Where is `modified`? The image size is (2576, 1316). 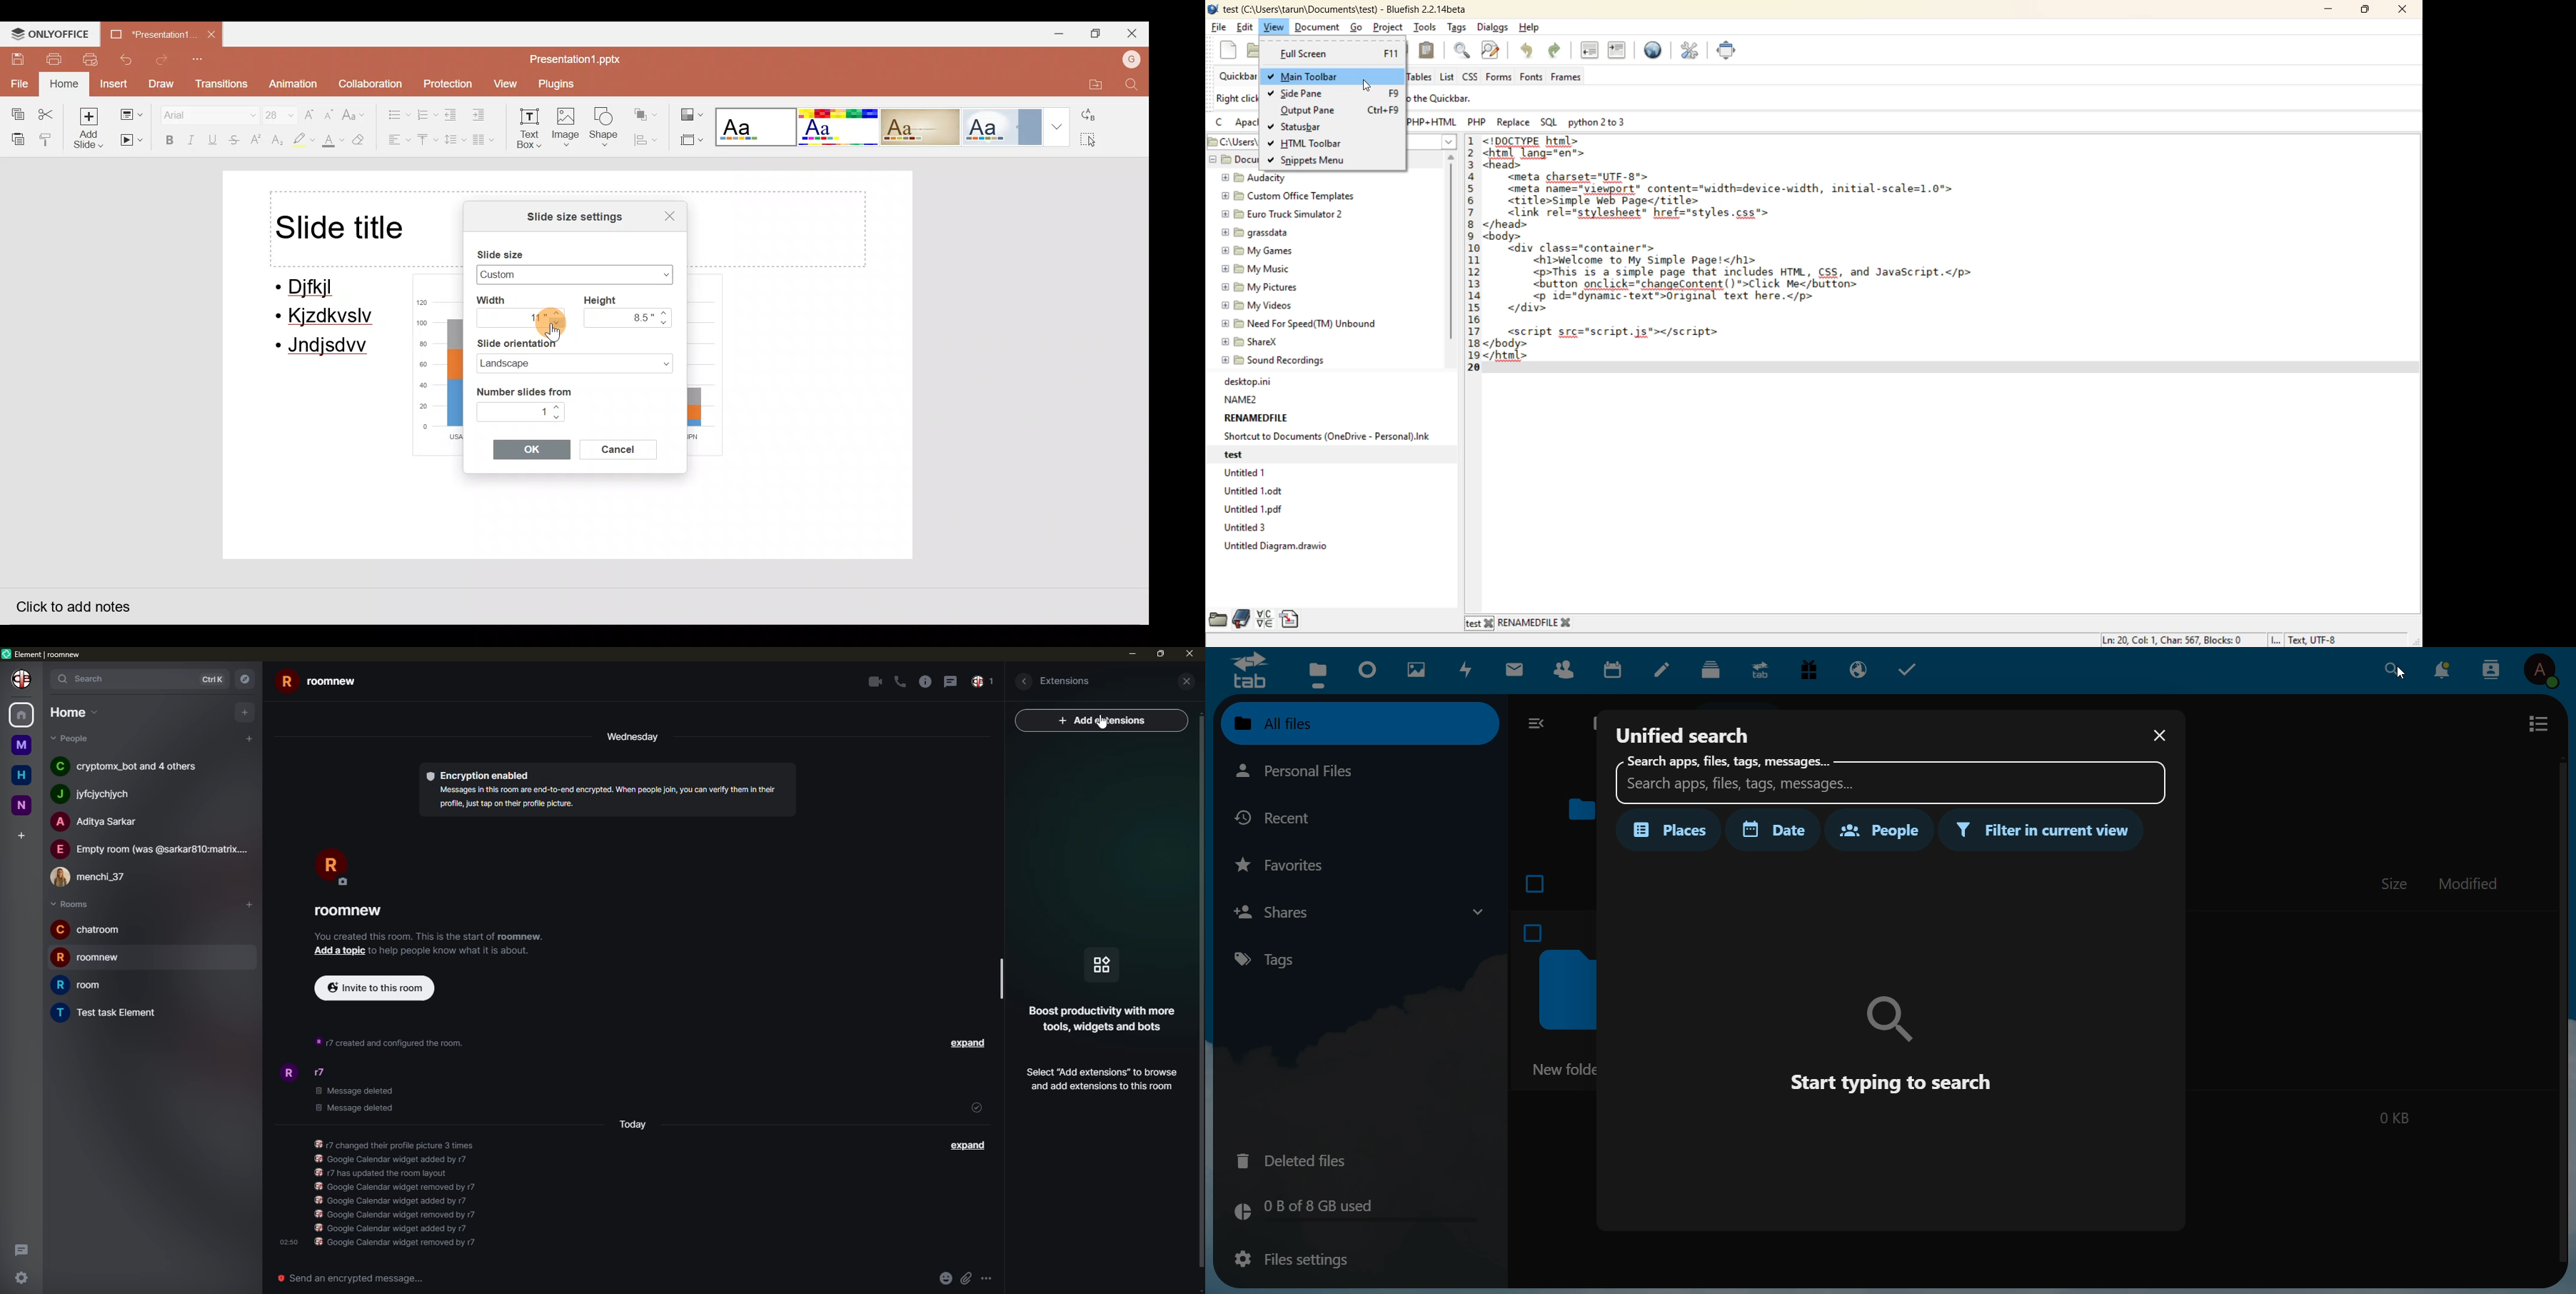
modified is located at coordinates (2470, 886).